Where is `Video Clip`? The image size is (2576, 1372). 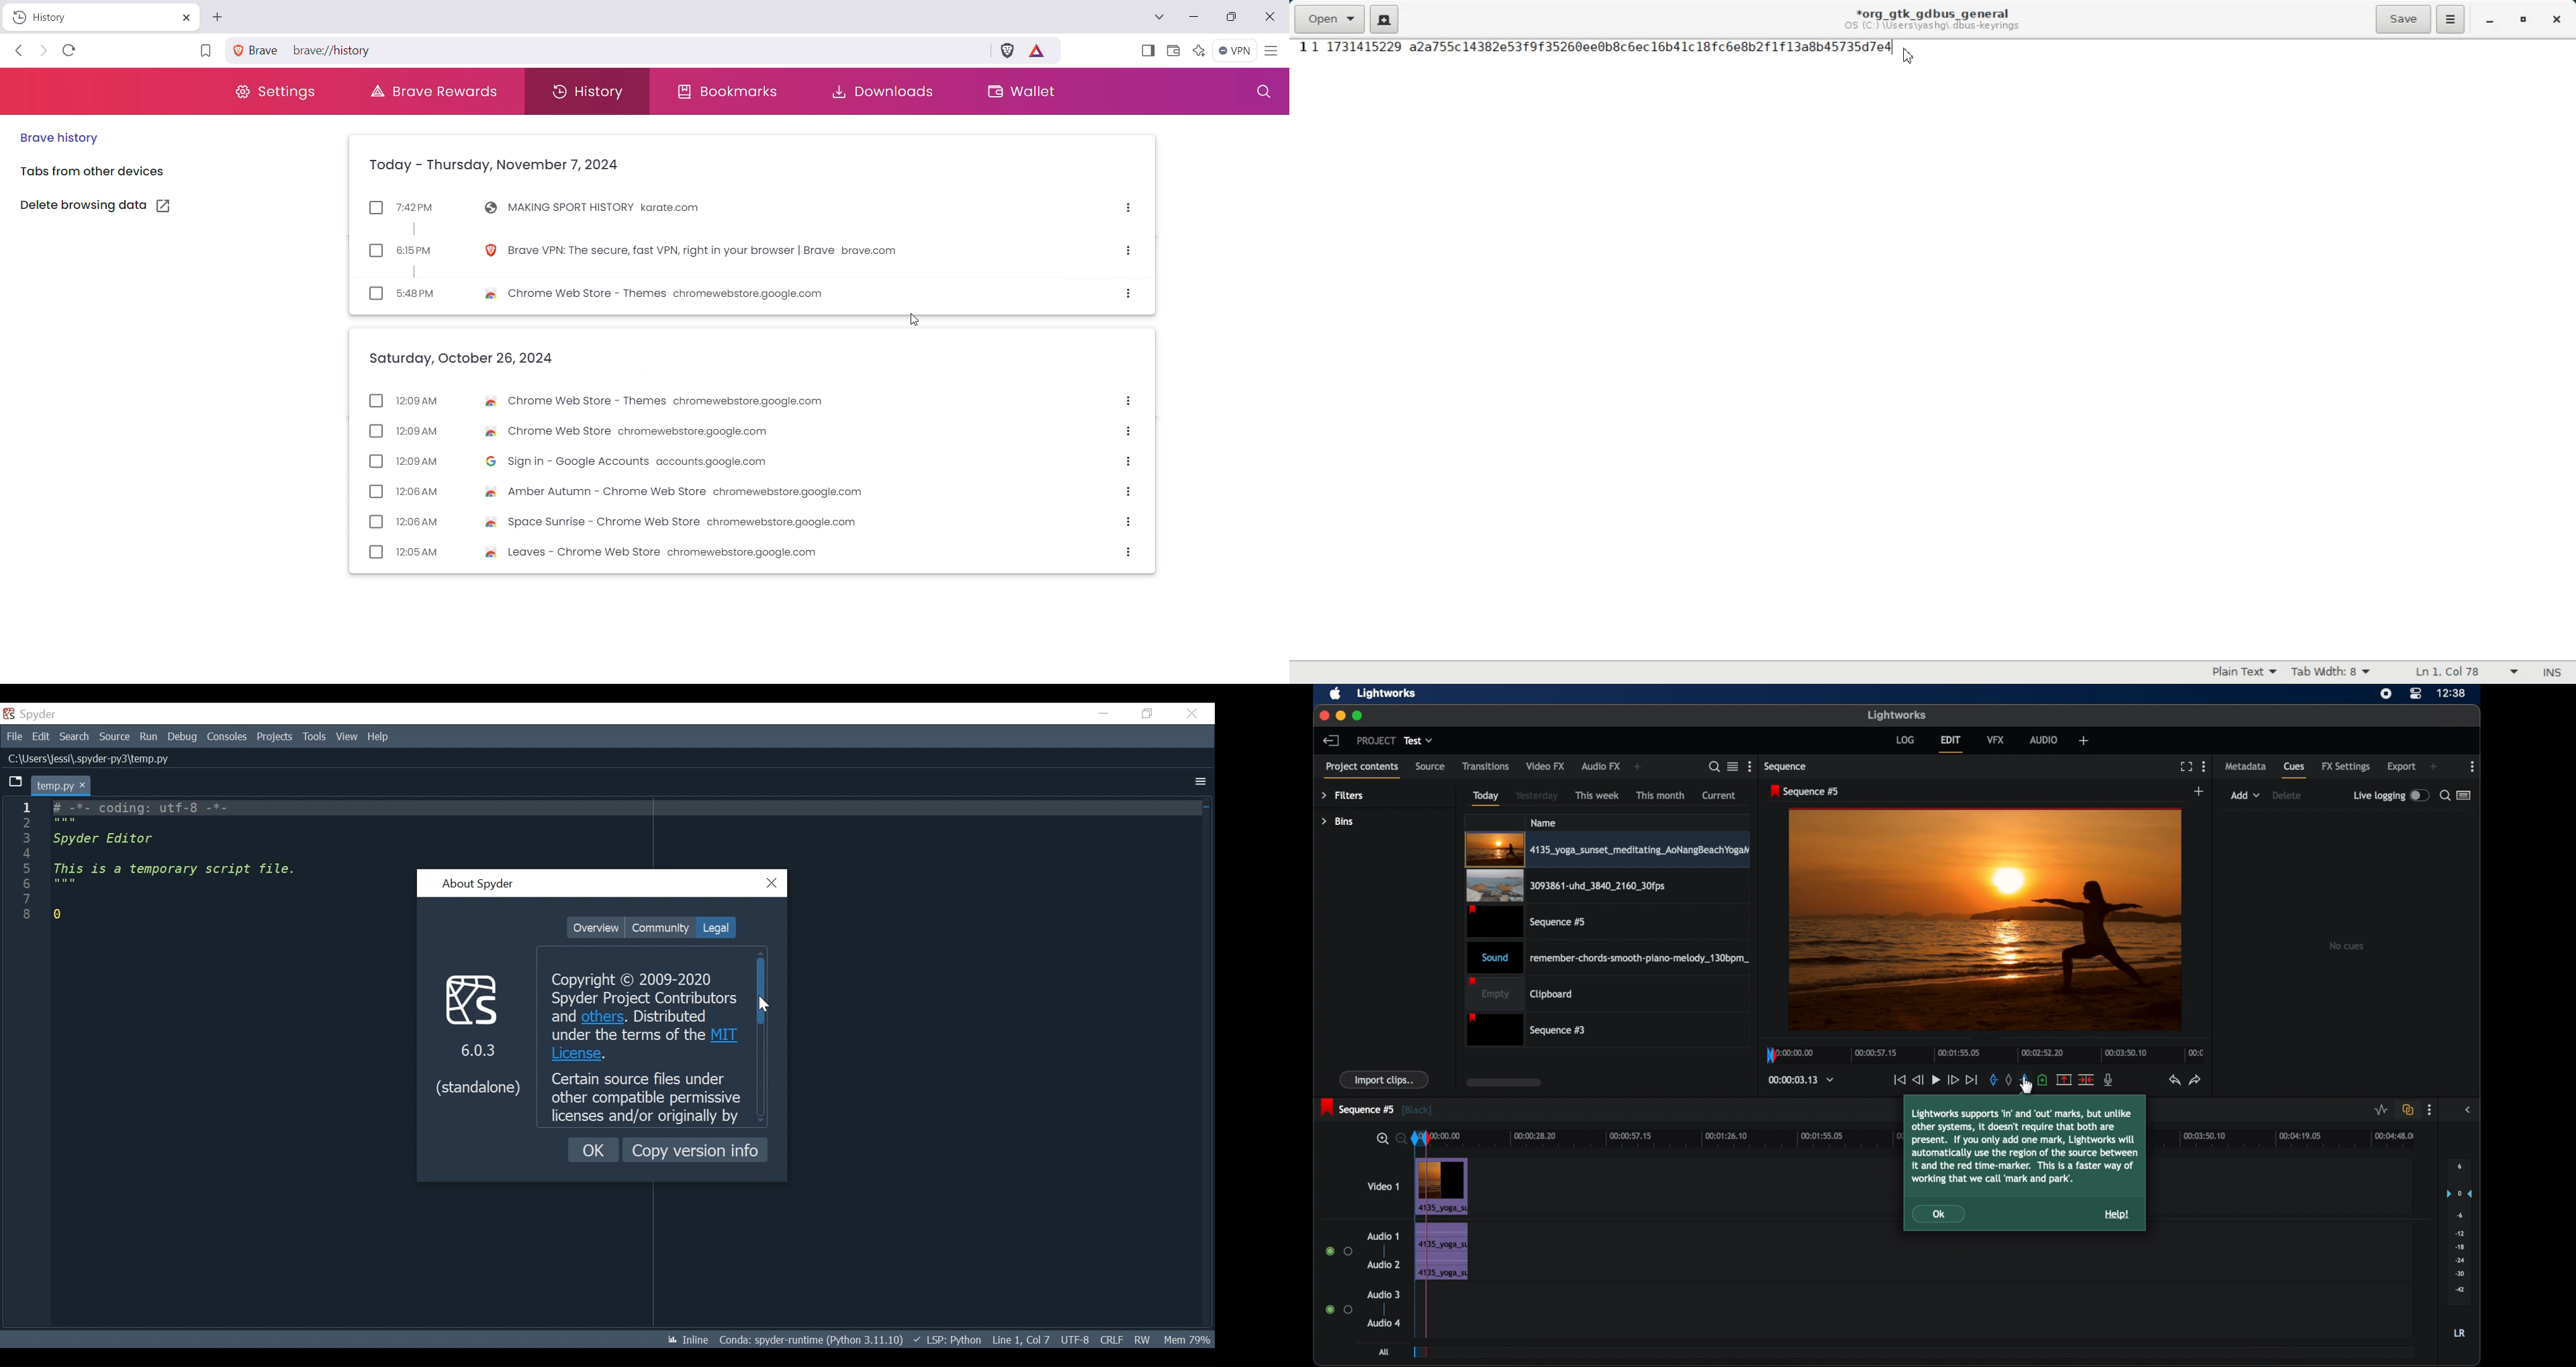
Video Clip is located at coordinates (1441, 1187).